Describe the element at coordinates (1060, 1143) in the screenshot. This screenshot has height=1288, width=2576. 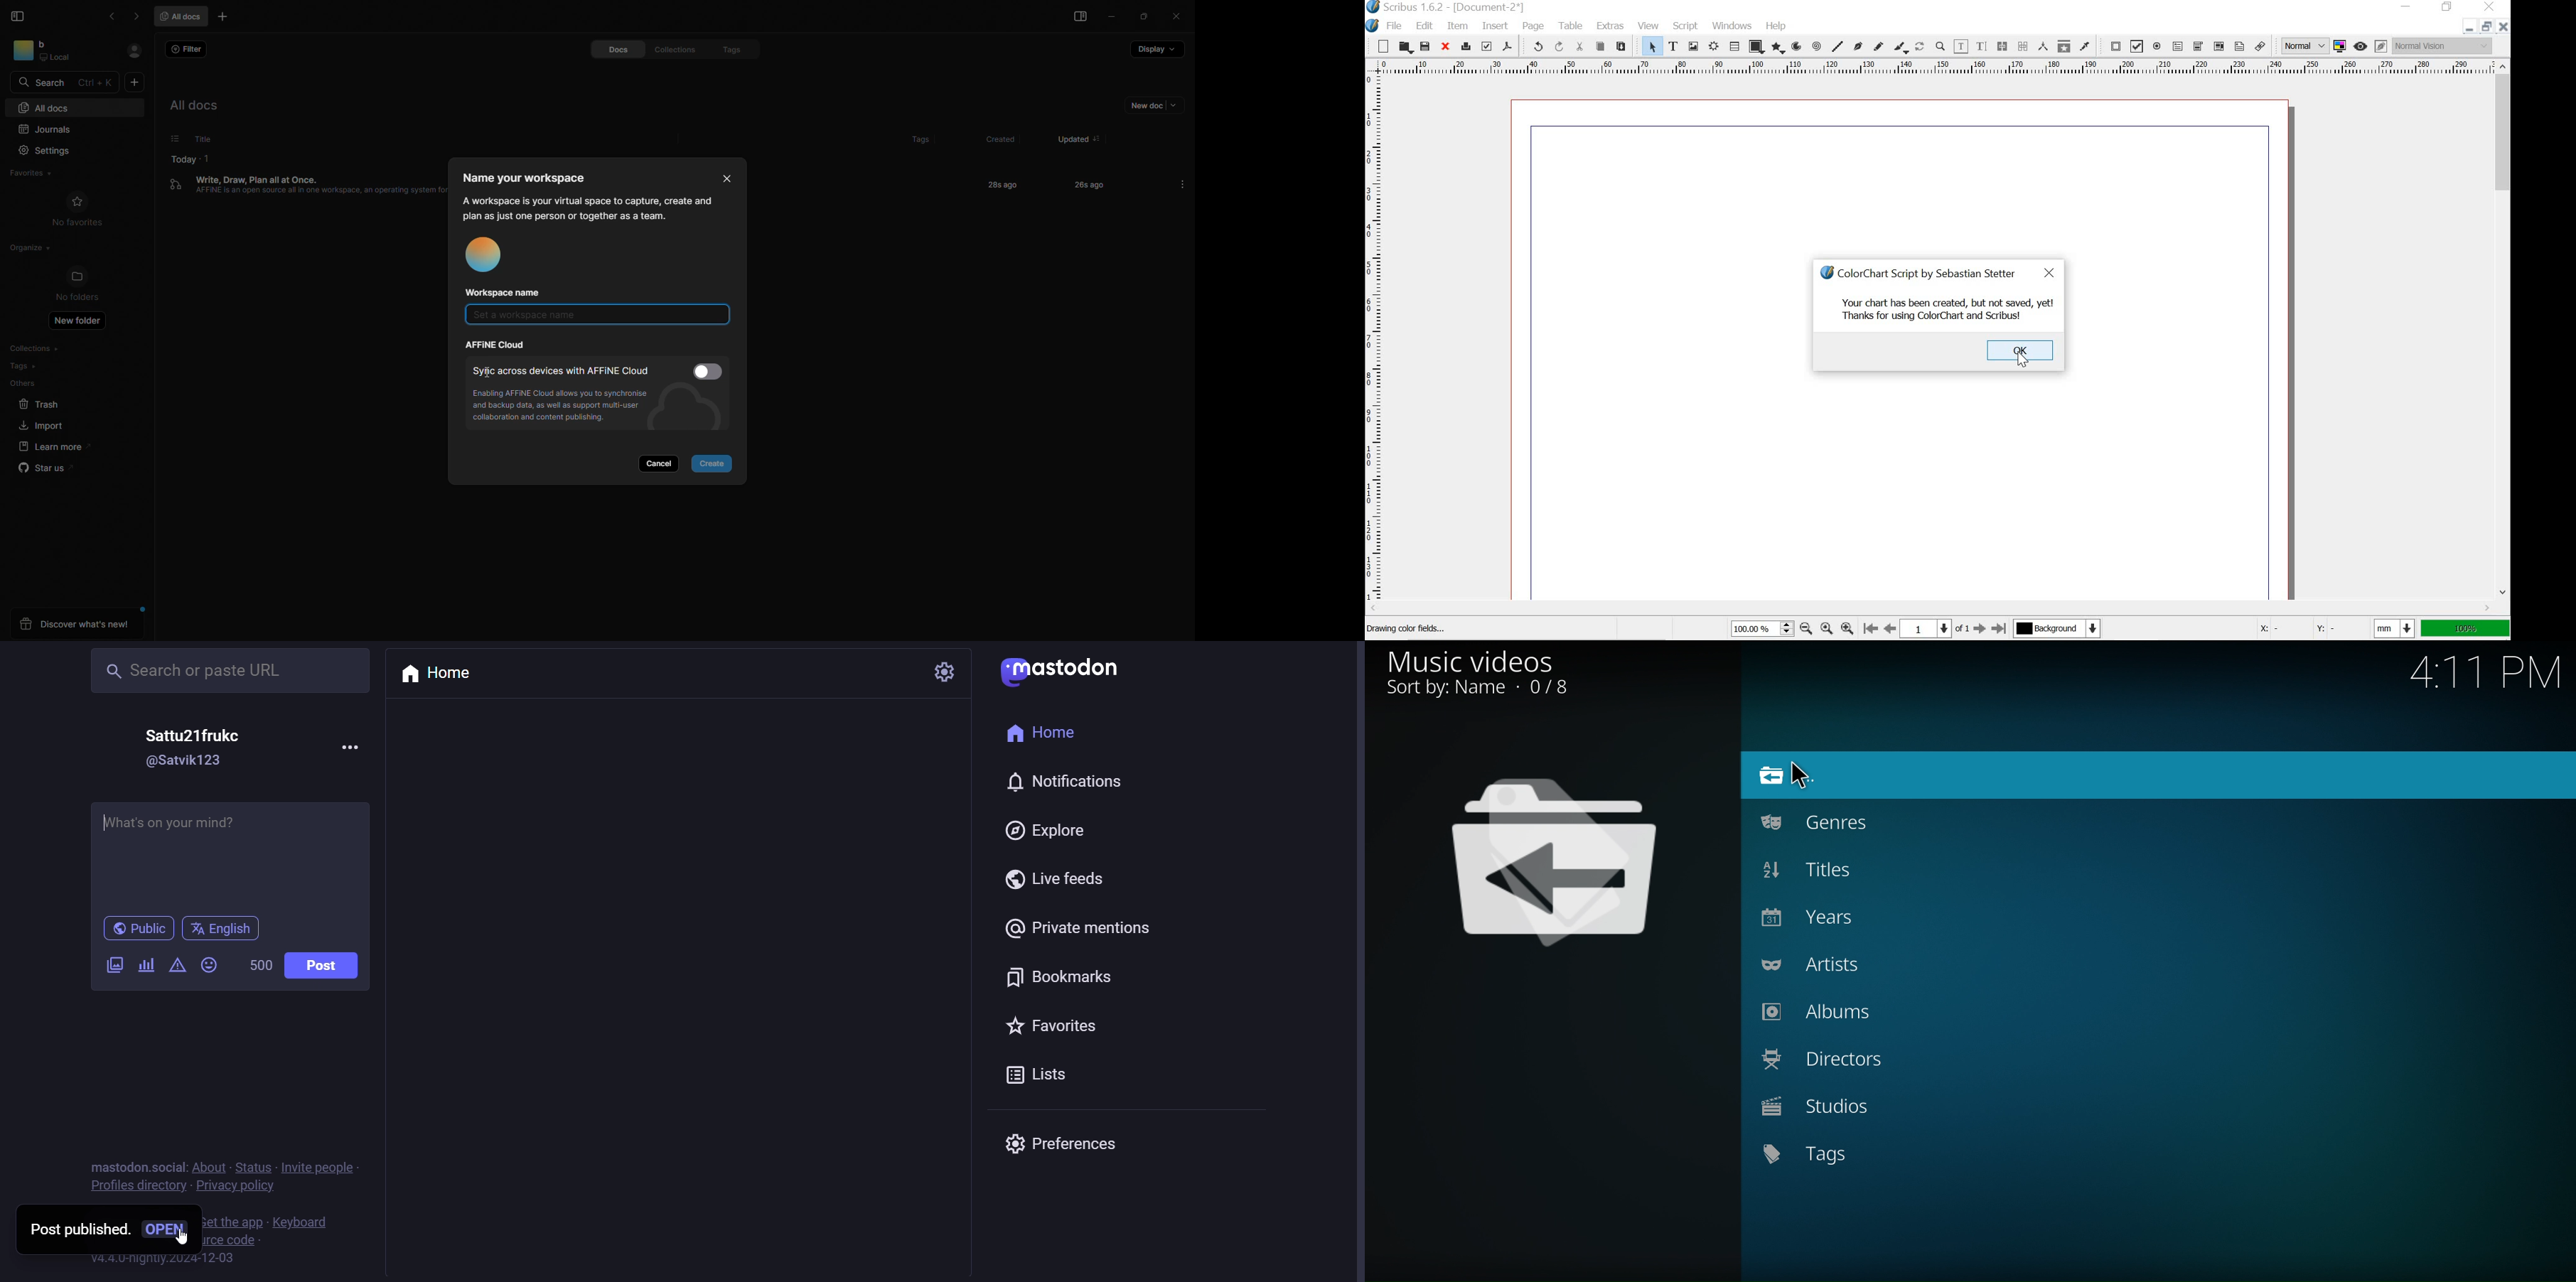
I see `preferences` at that location.